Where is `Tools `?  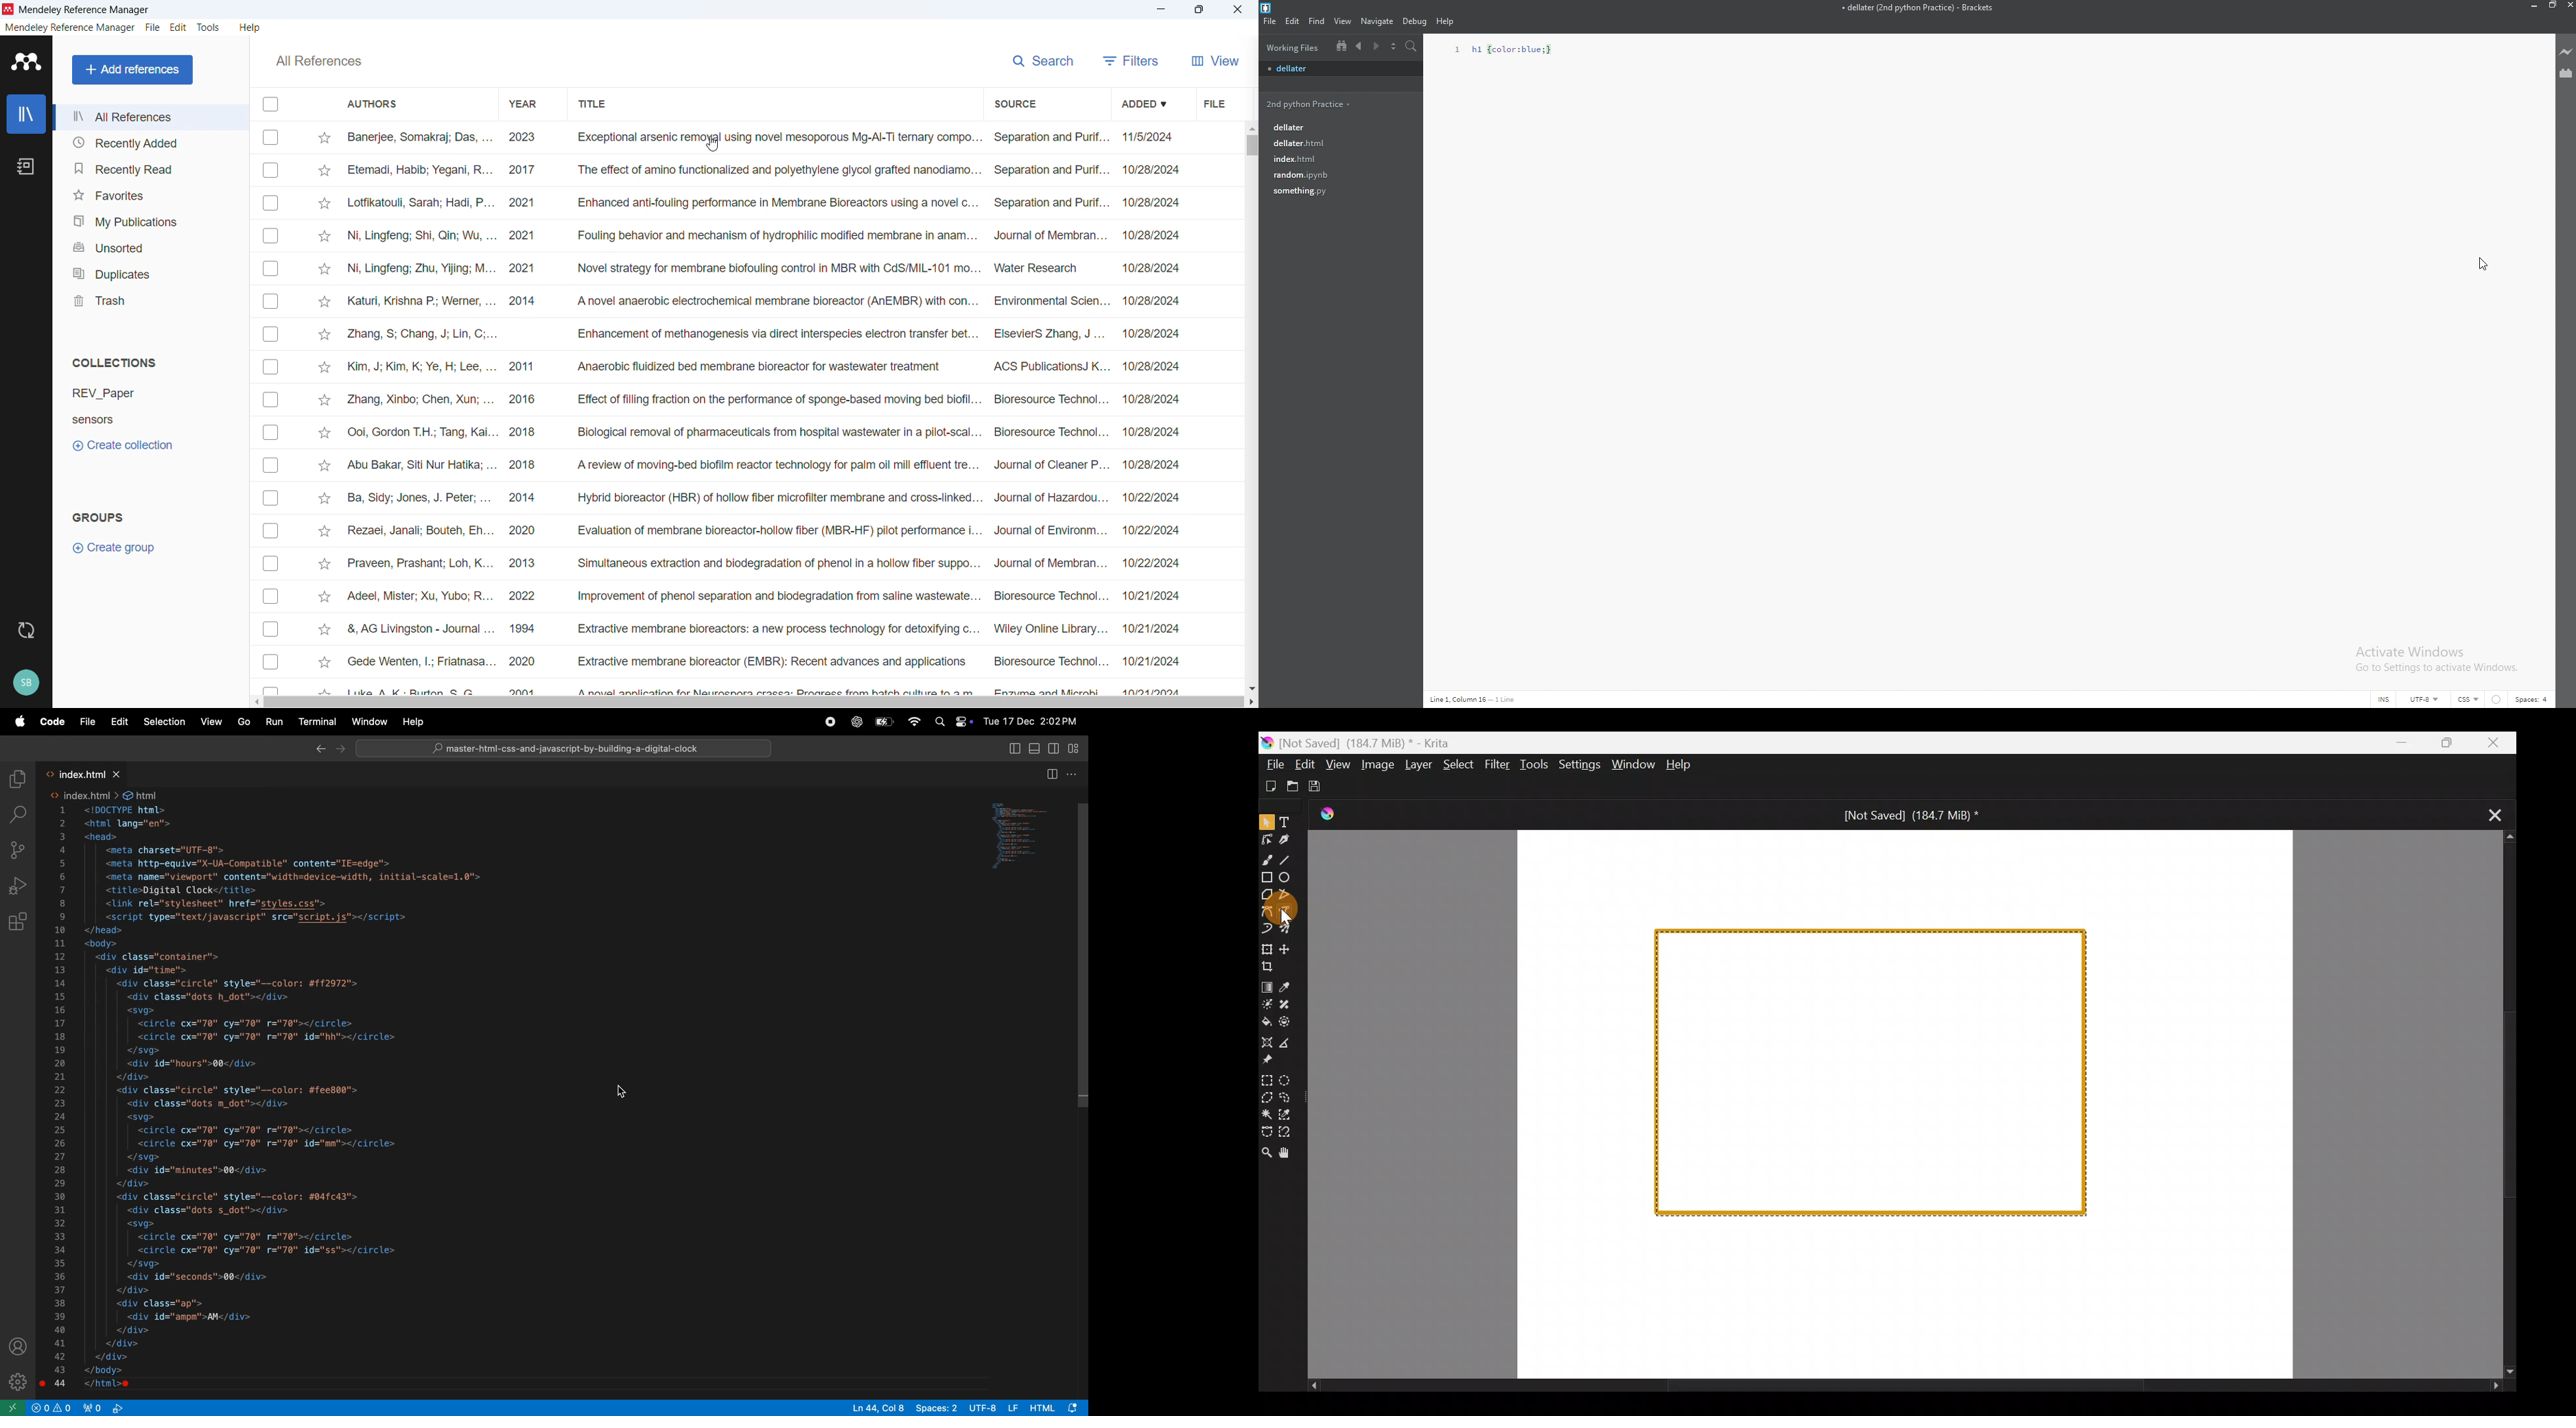 Tools  is located at coordinates (210, 28).